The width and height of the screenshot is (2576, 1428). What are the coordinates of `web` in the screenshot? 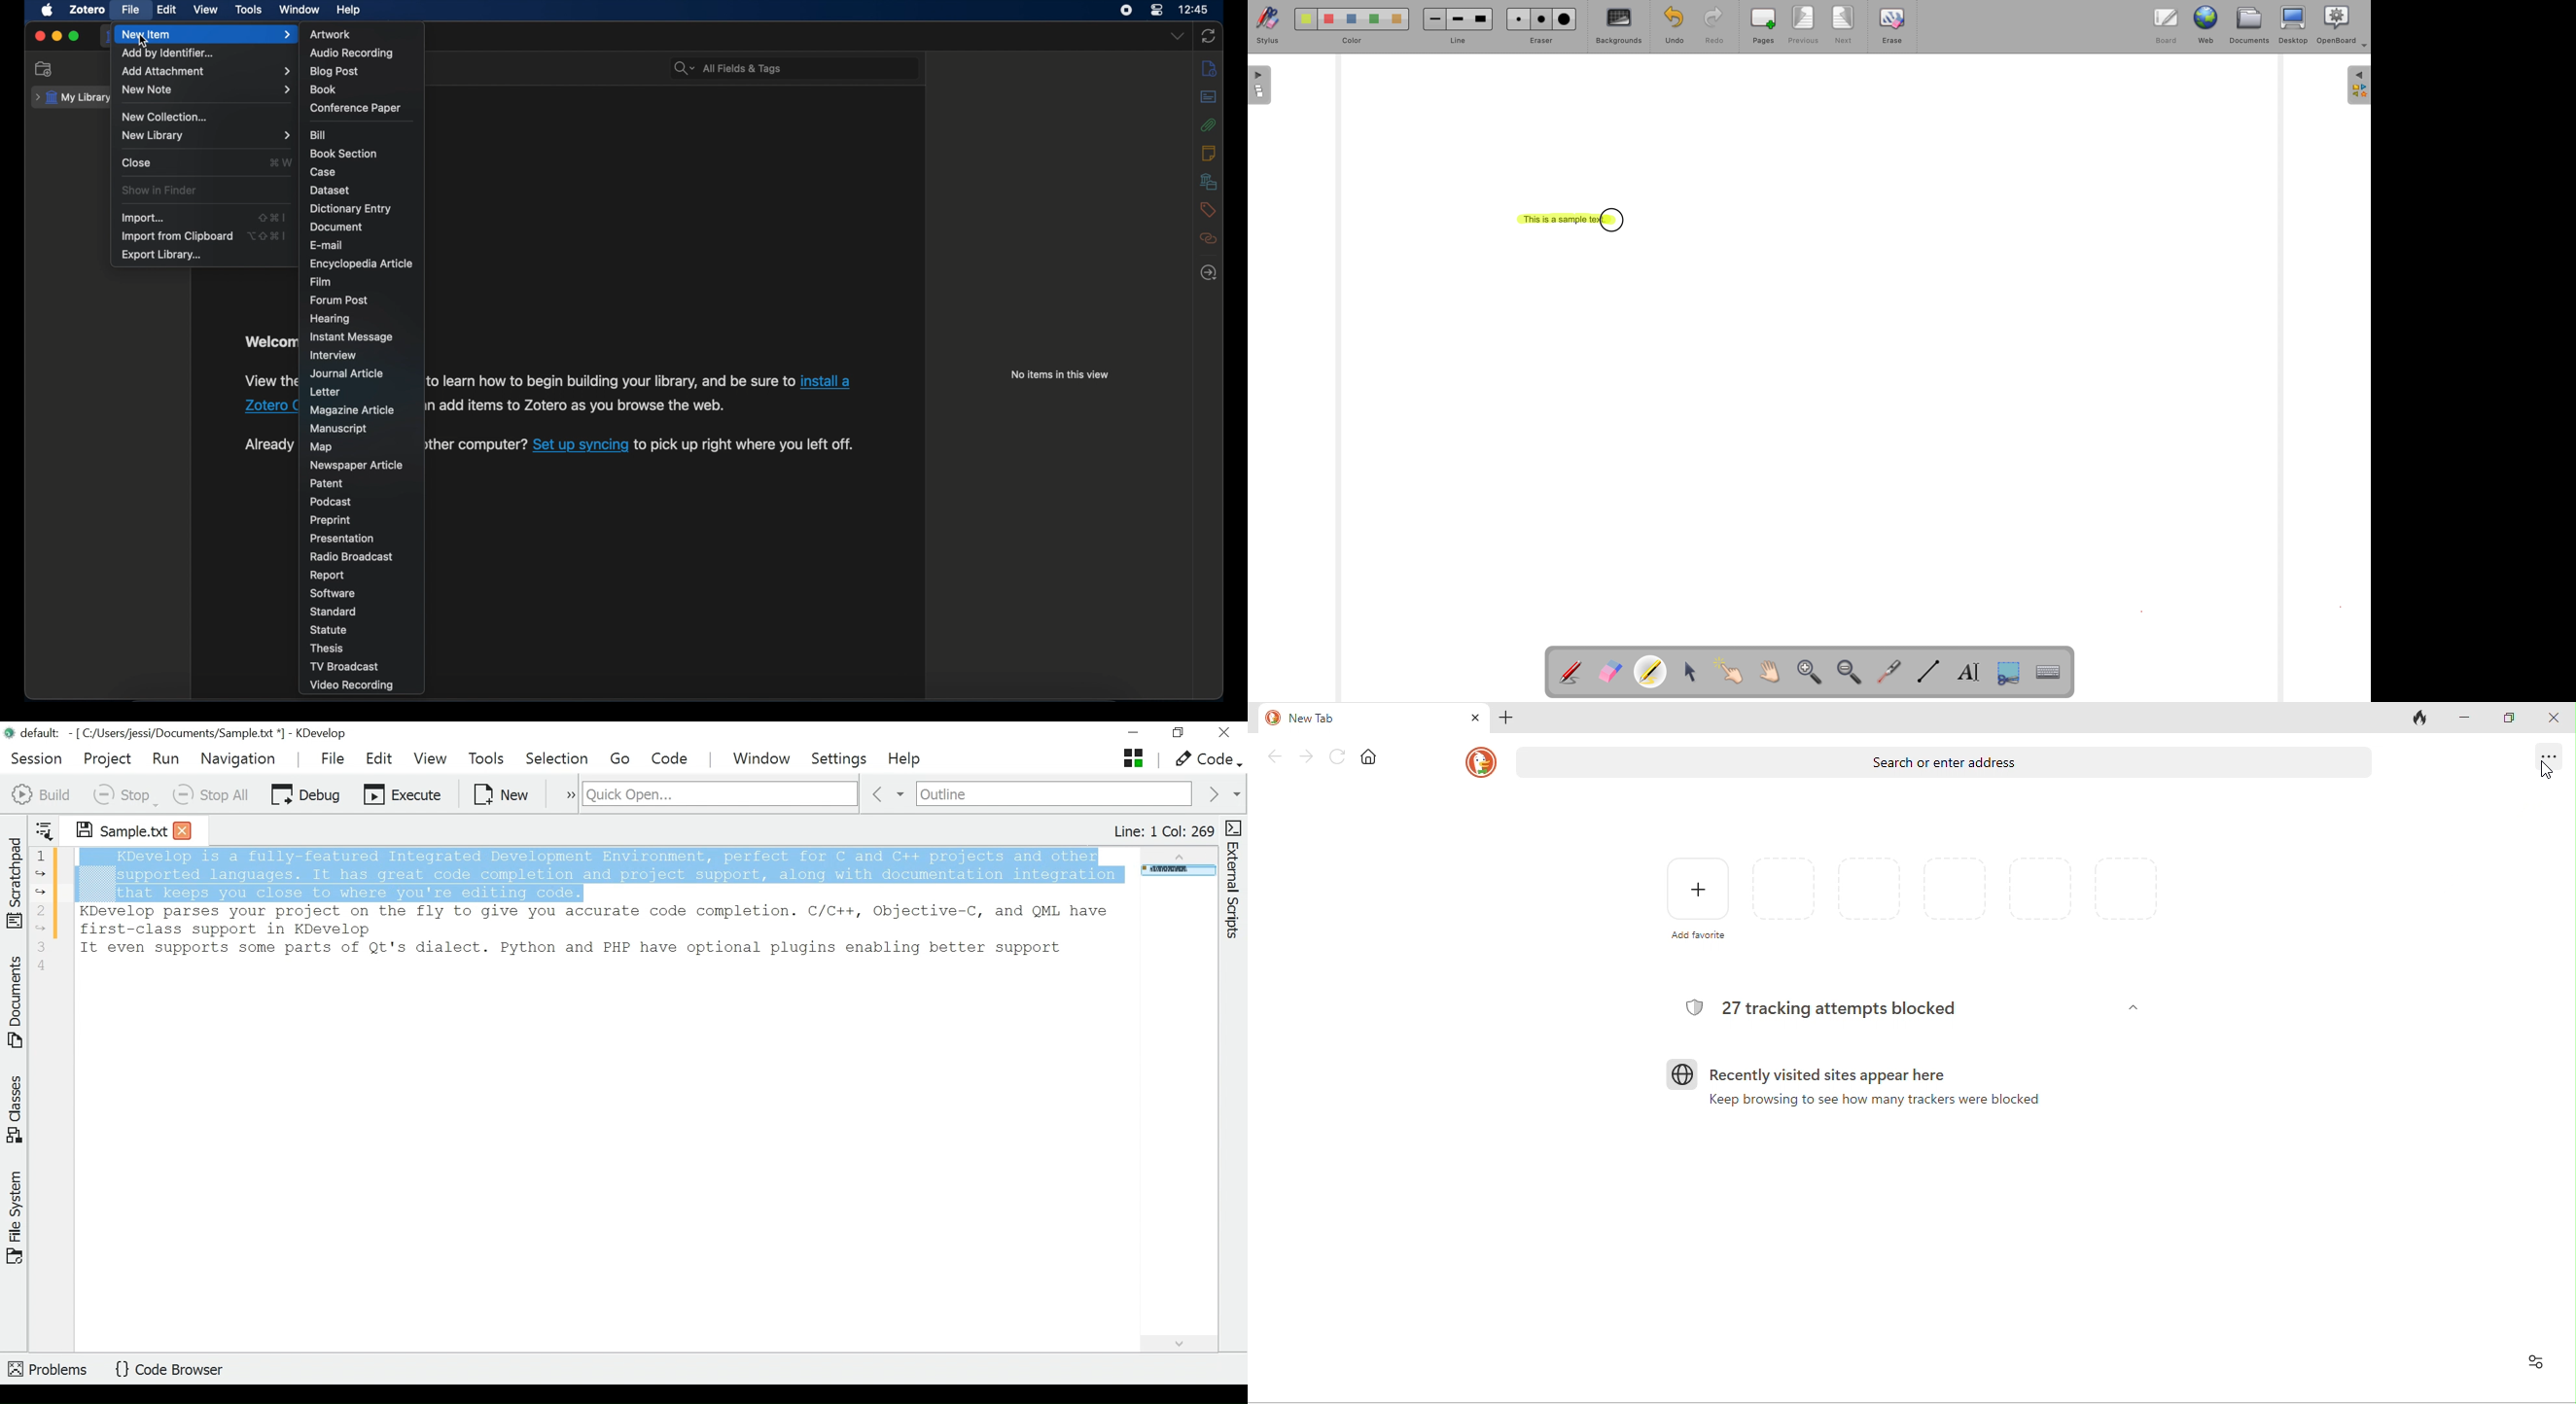 It's located at (2207, 26).